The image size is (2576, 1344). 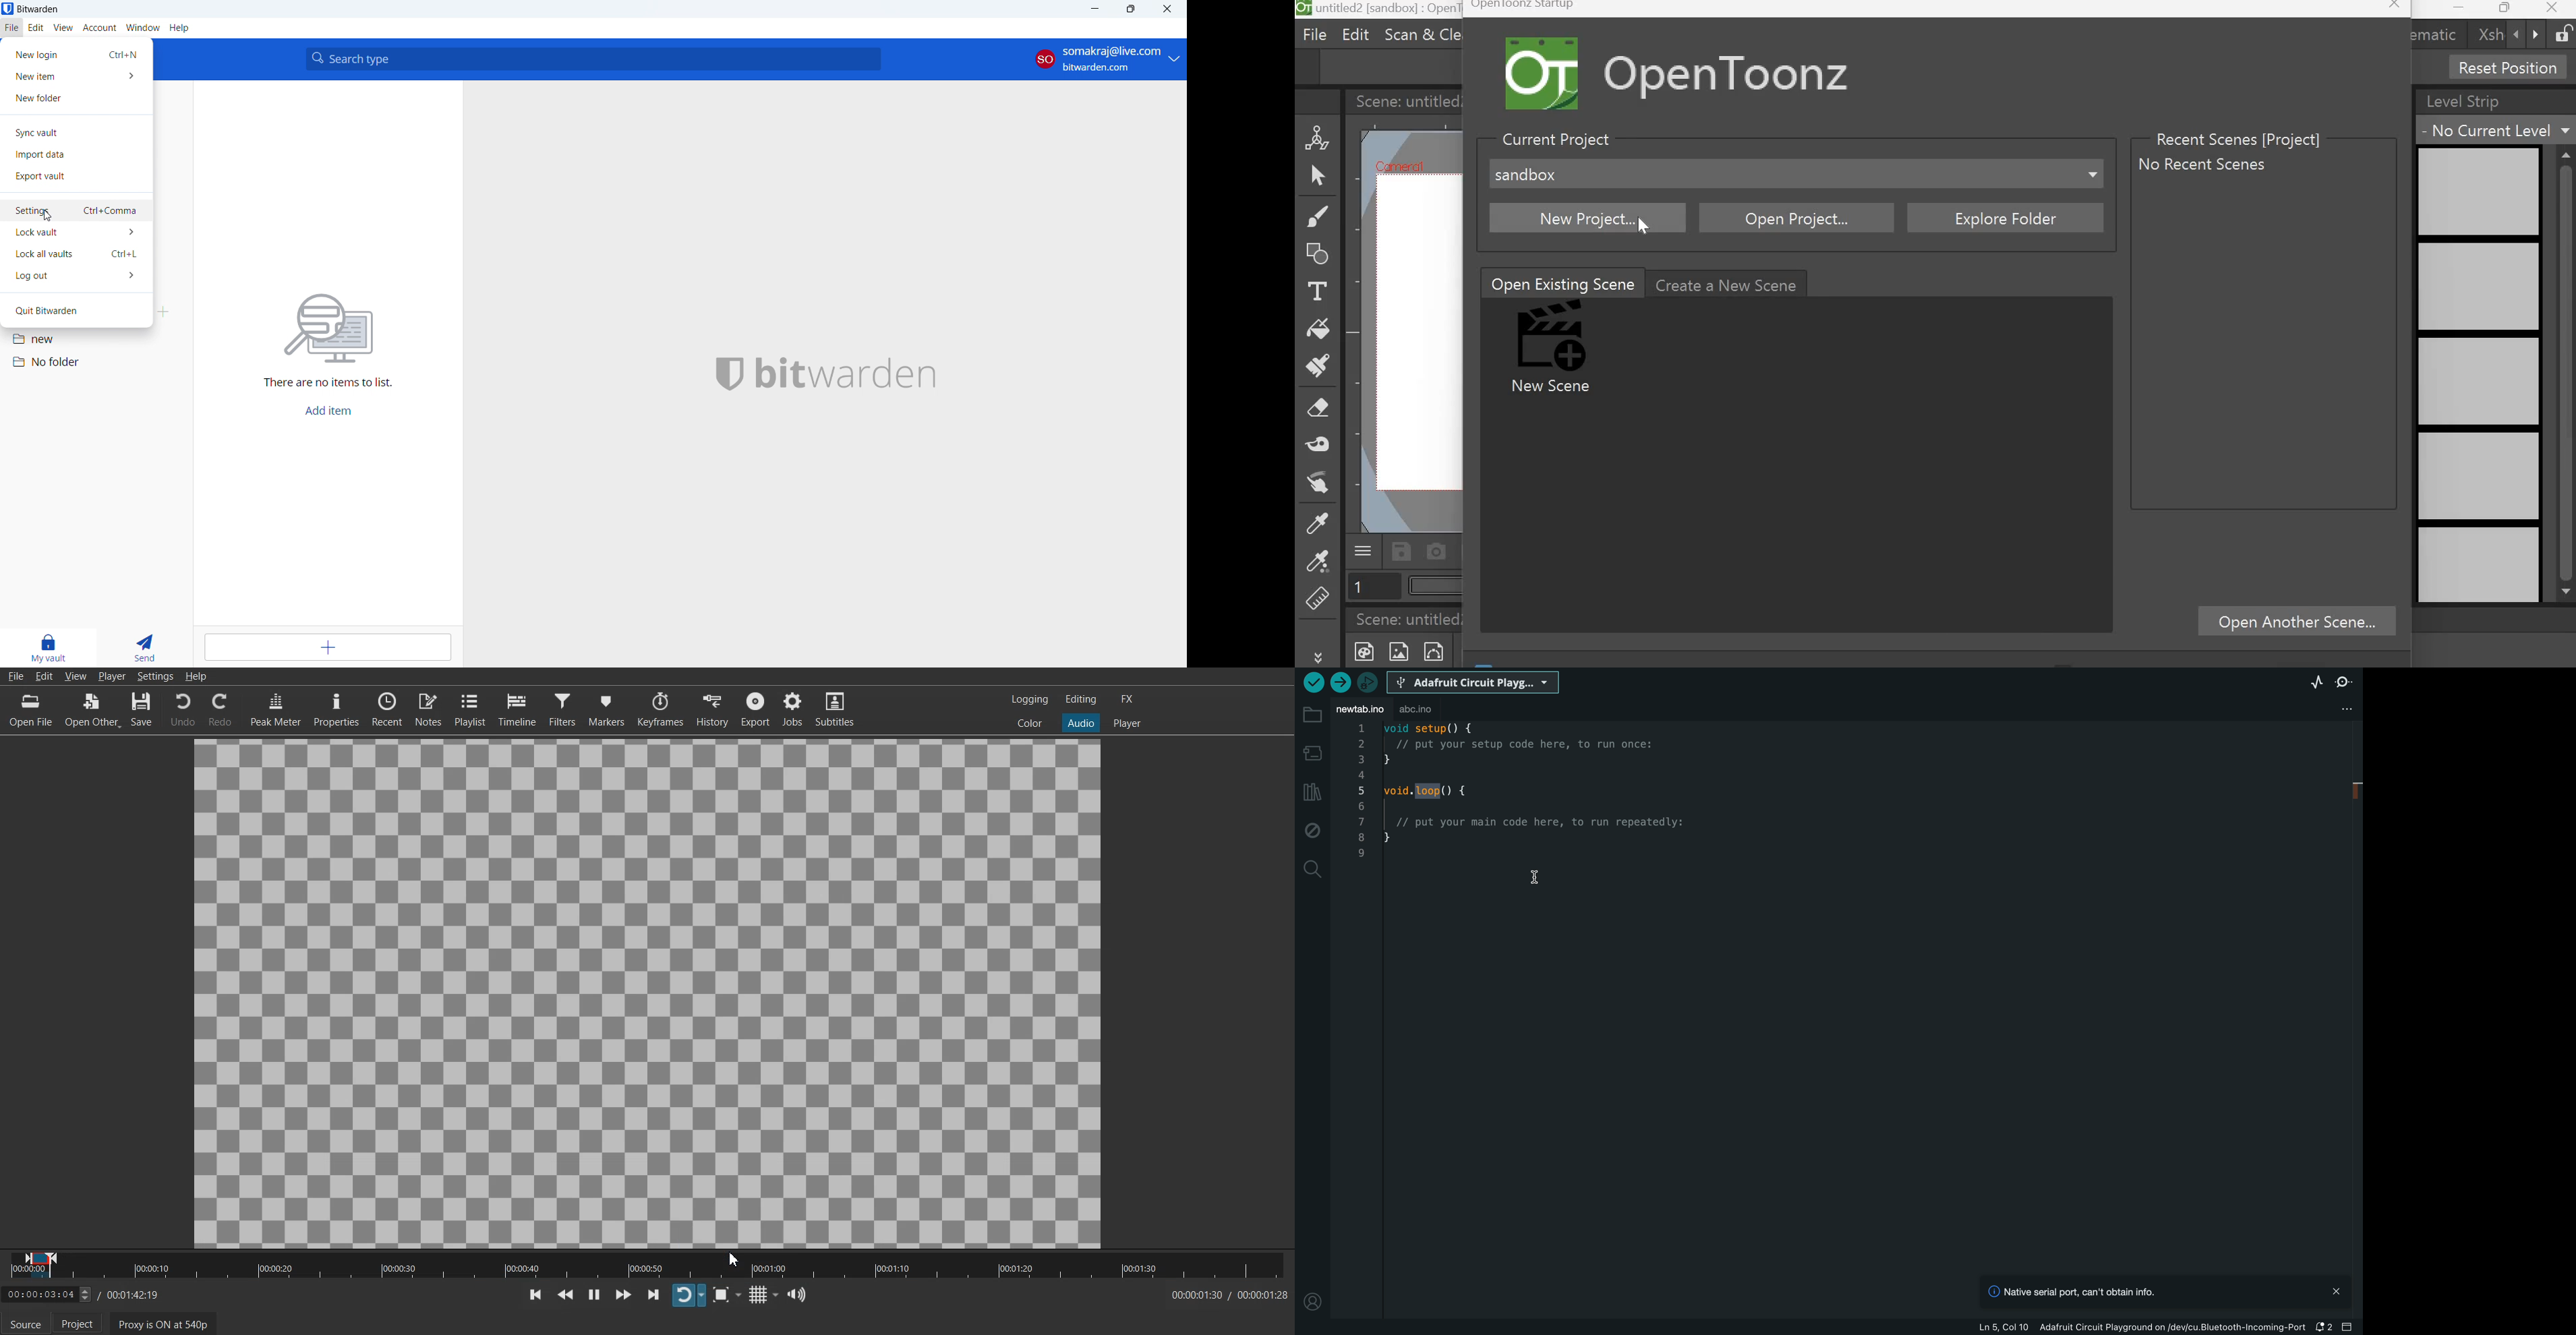 What do you see at coordinates (76, 676) in the screenshot?
I see `View` at bounding box center [76, 676].